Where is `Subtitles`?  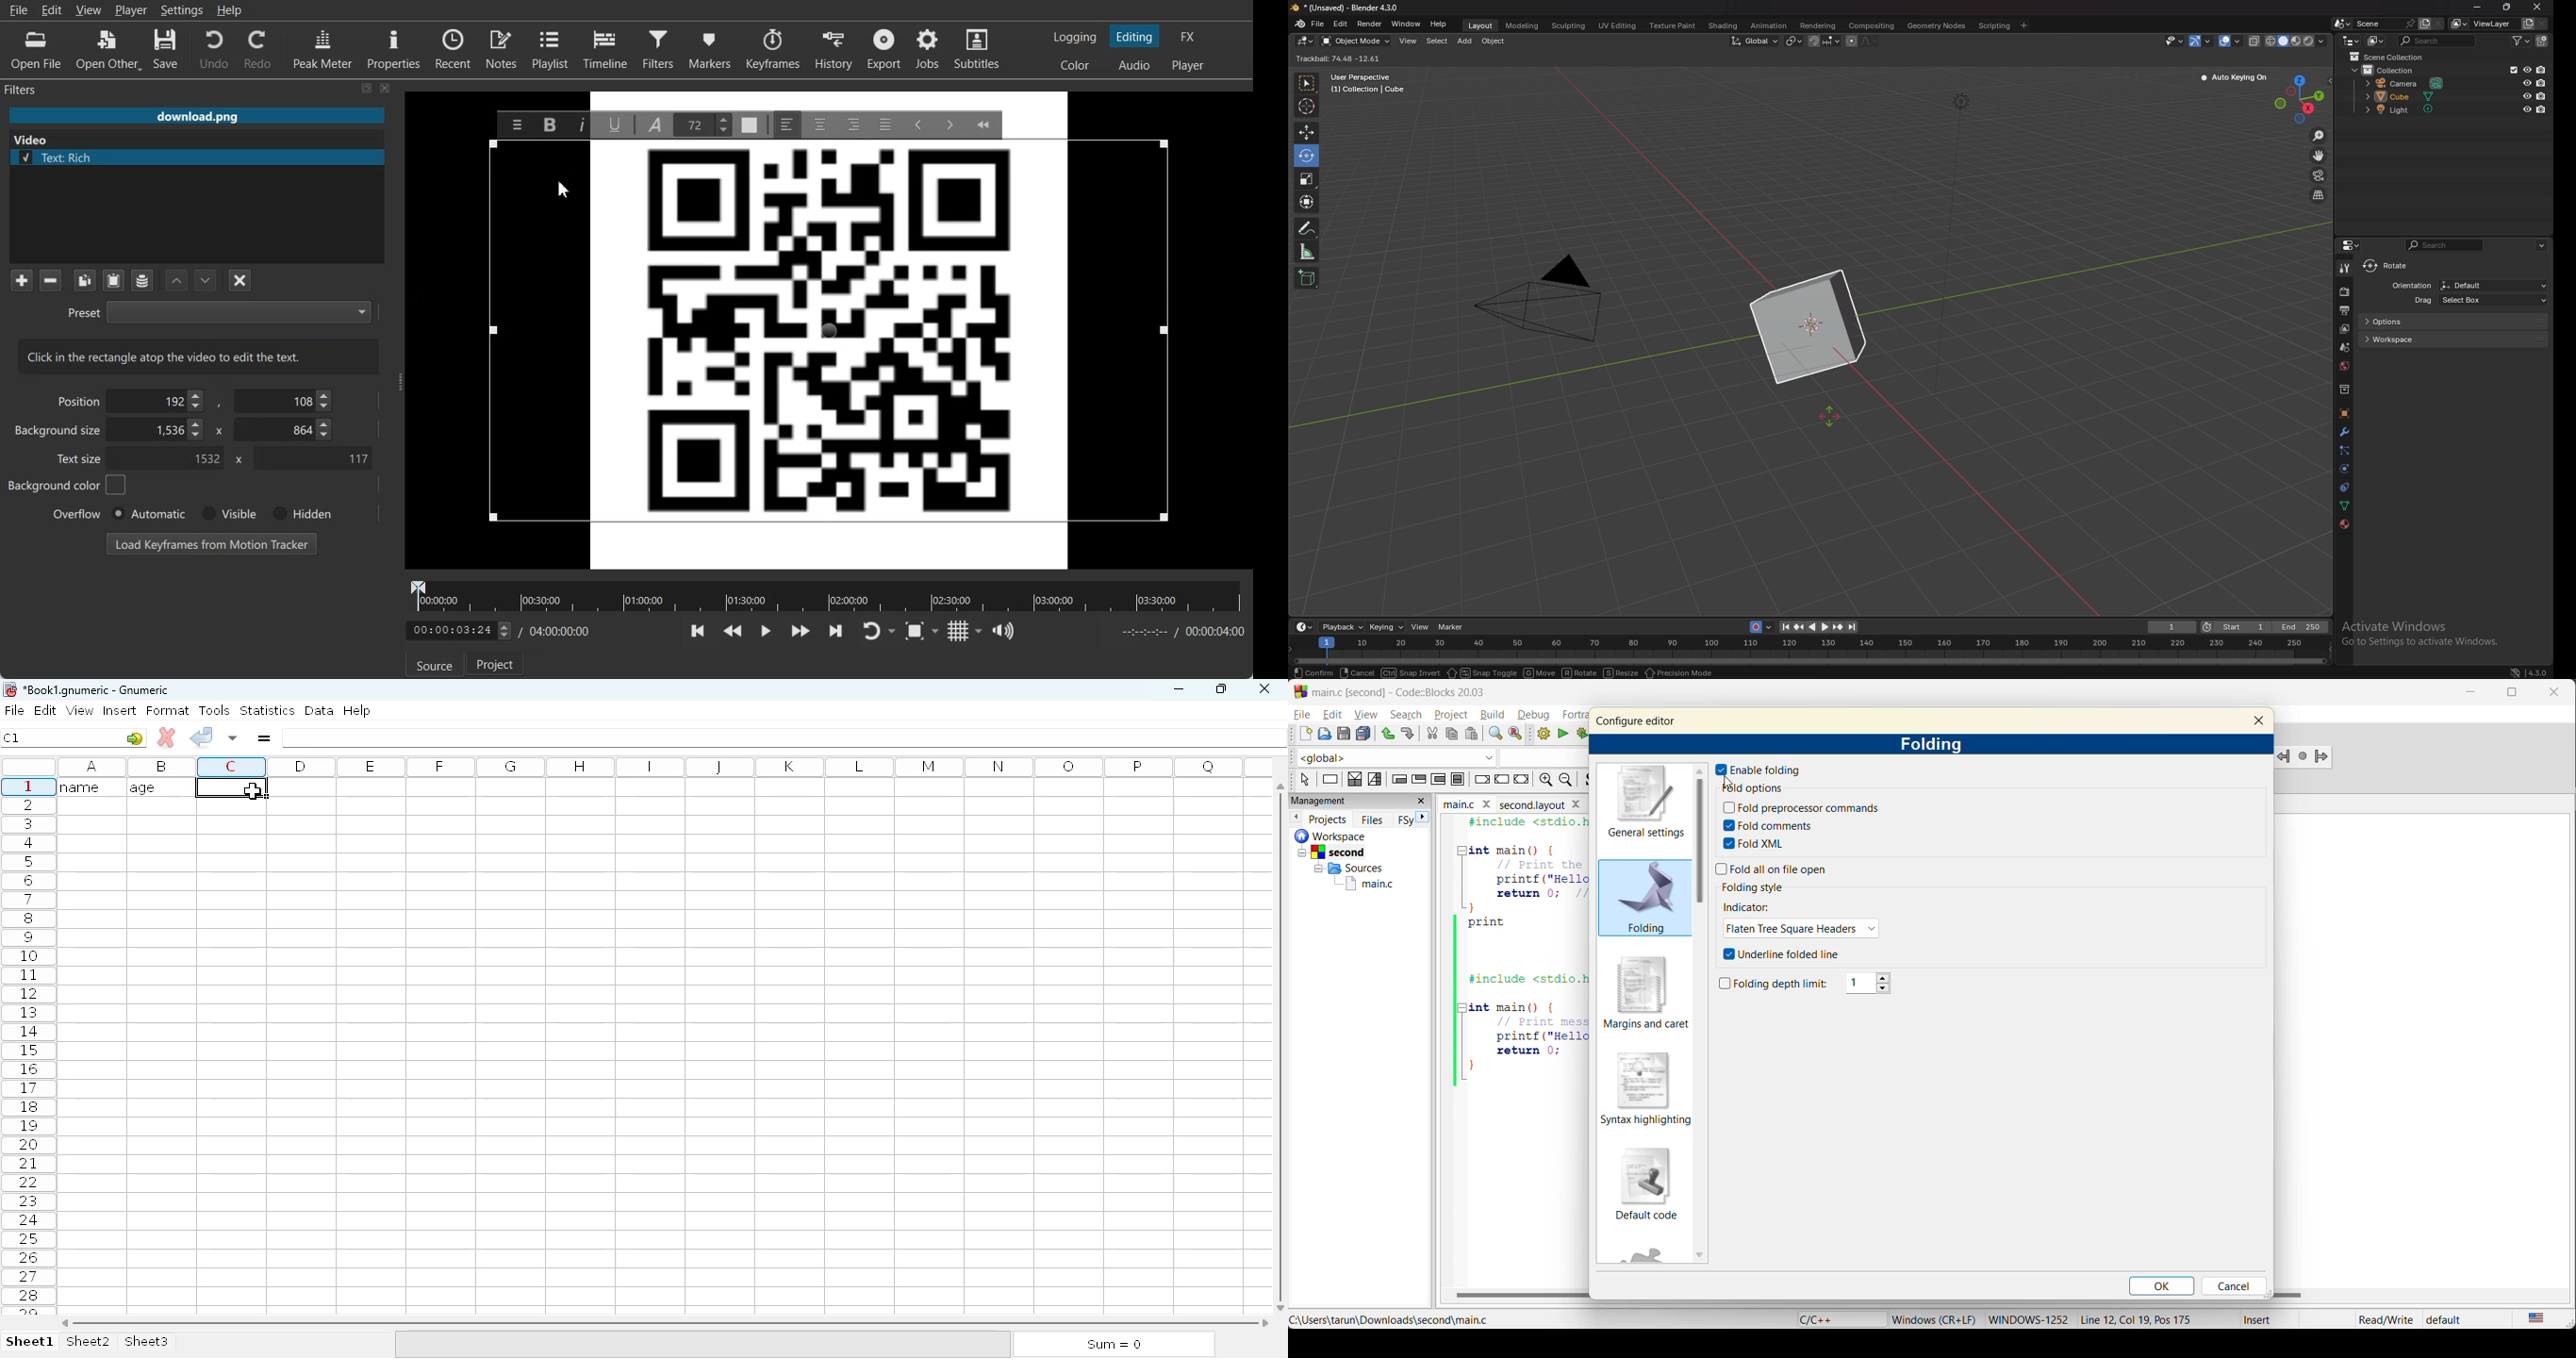 Subtitles is located at coordinates (978, 49).